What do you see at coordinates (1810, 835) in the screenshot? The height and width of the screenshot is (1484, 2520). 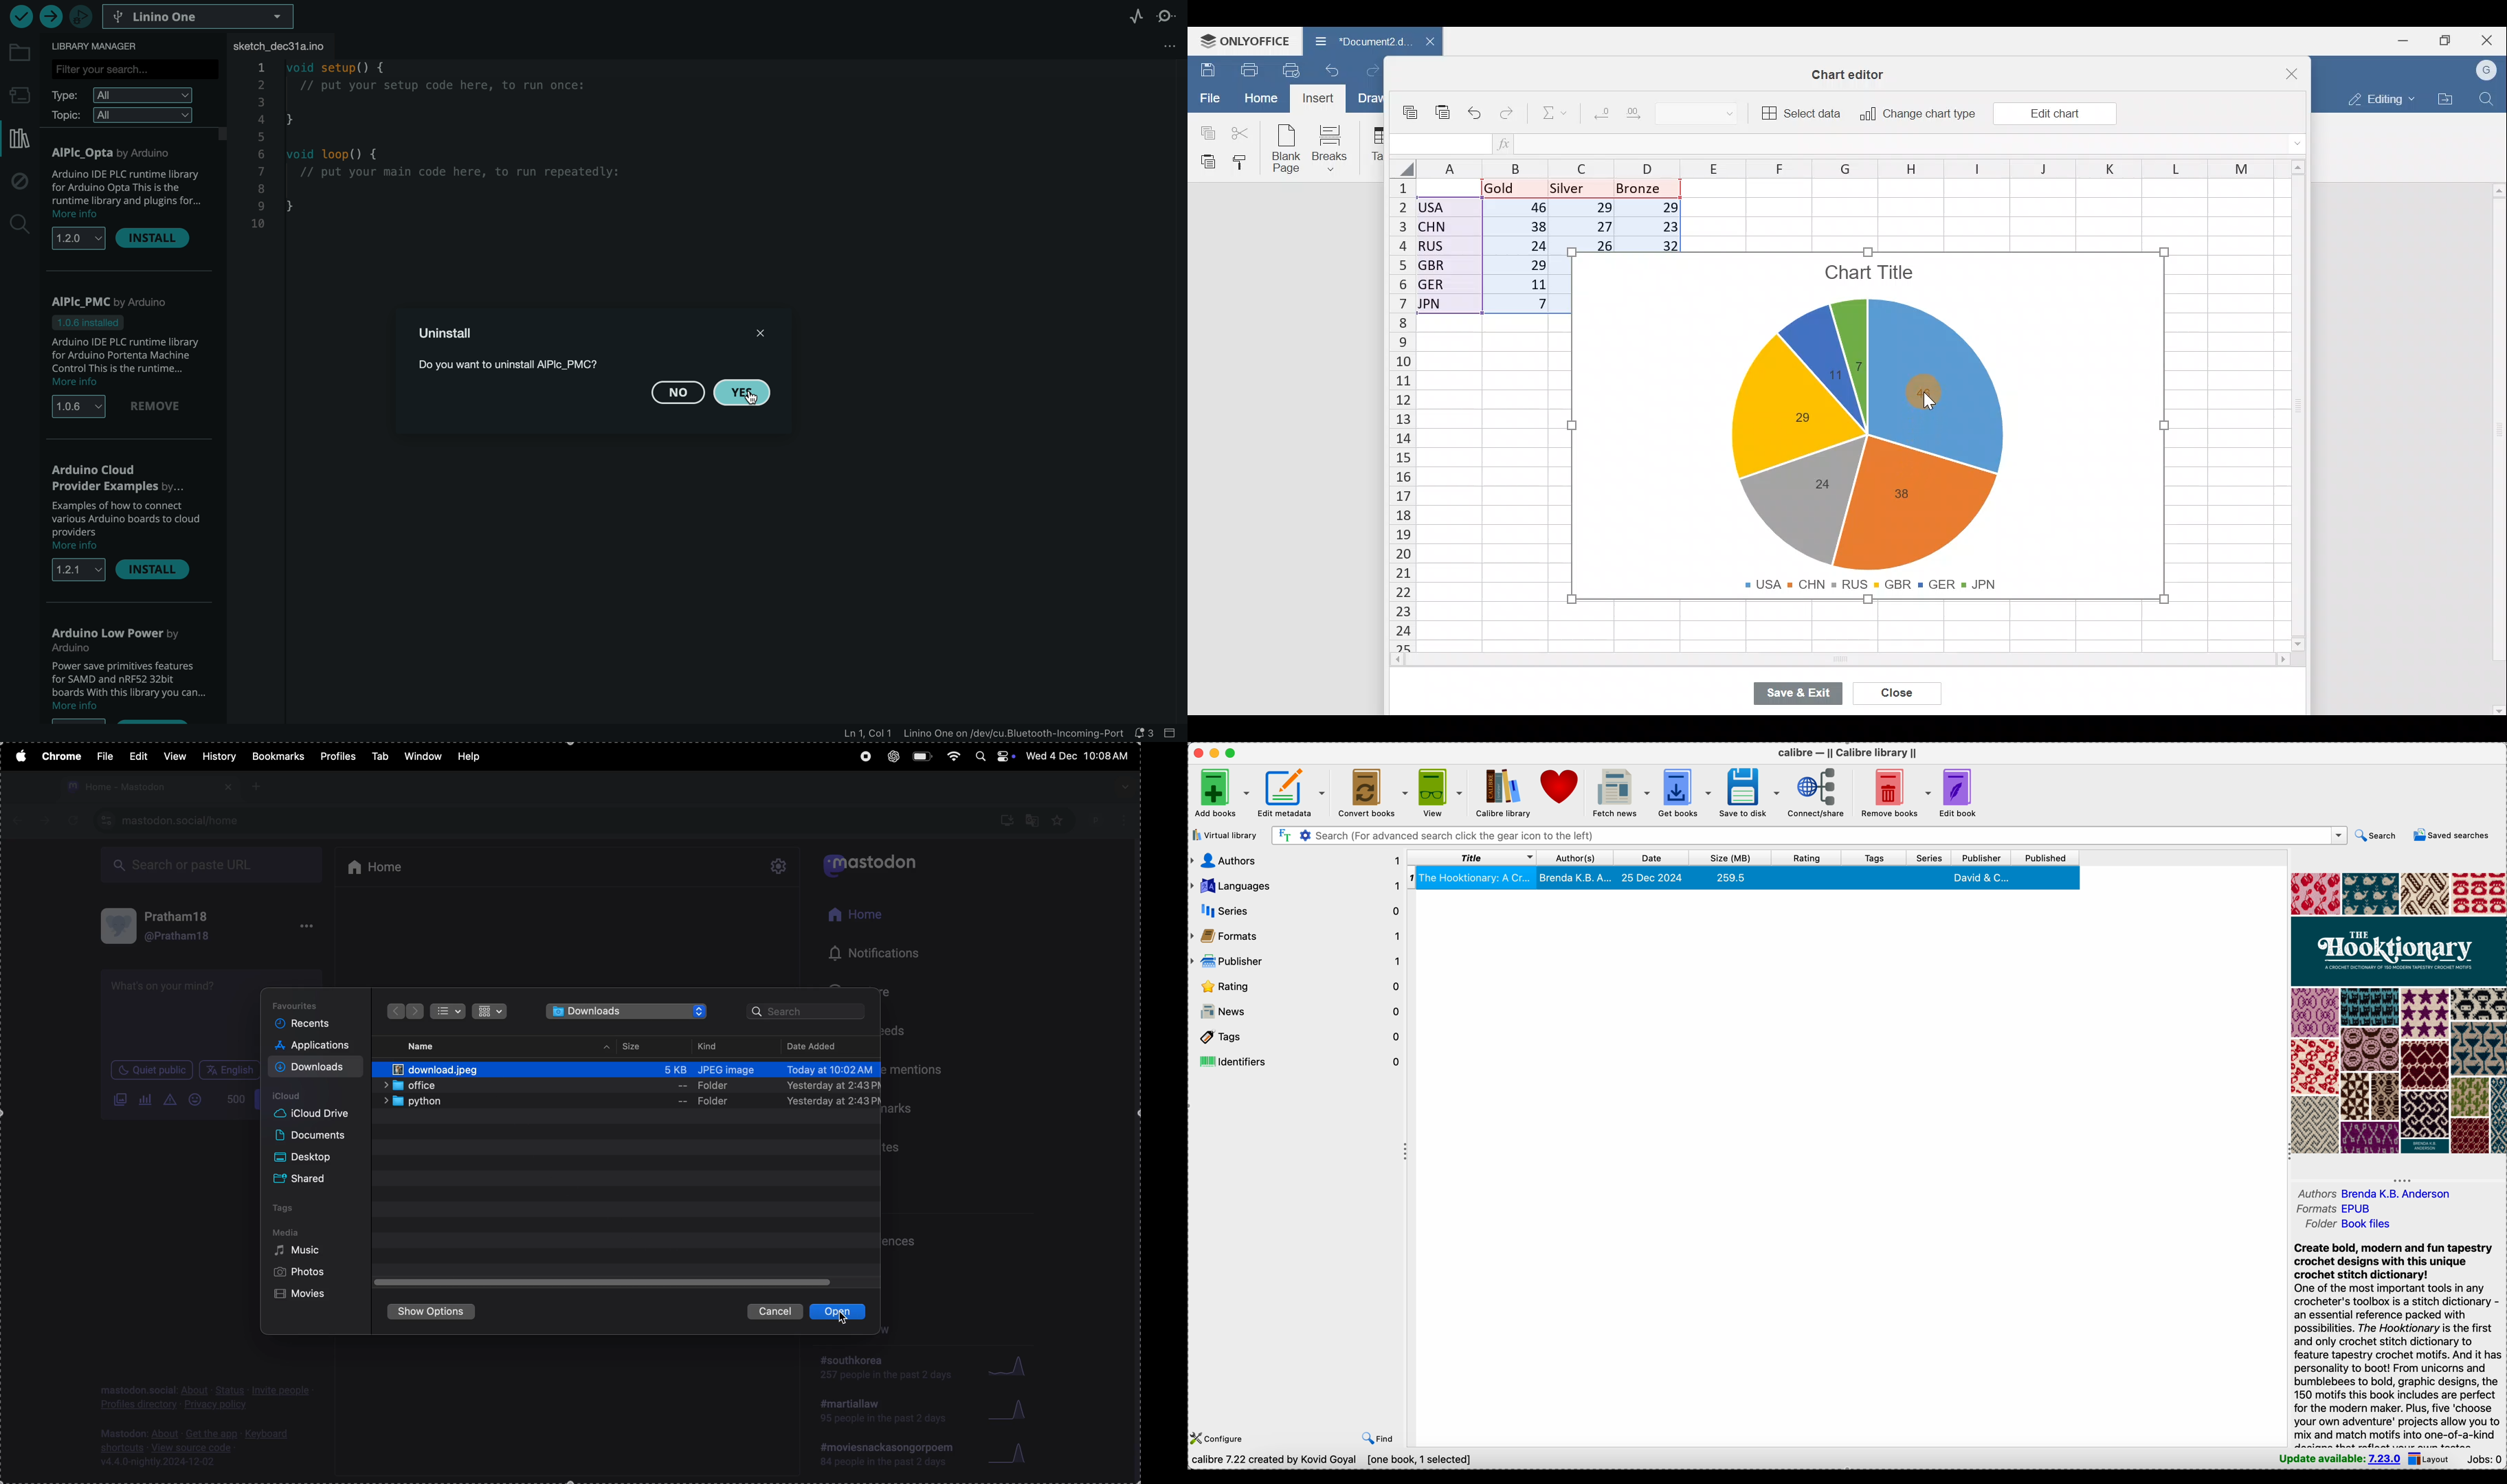 I see `search bar` at bounding box center [1810, 835].